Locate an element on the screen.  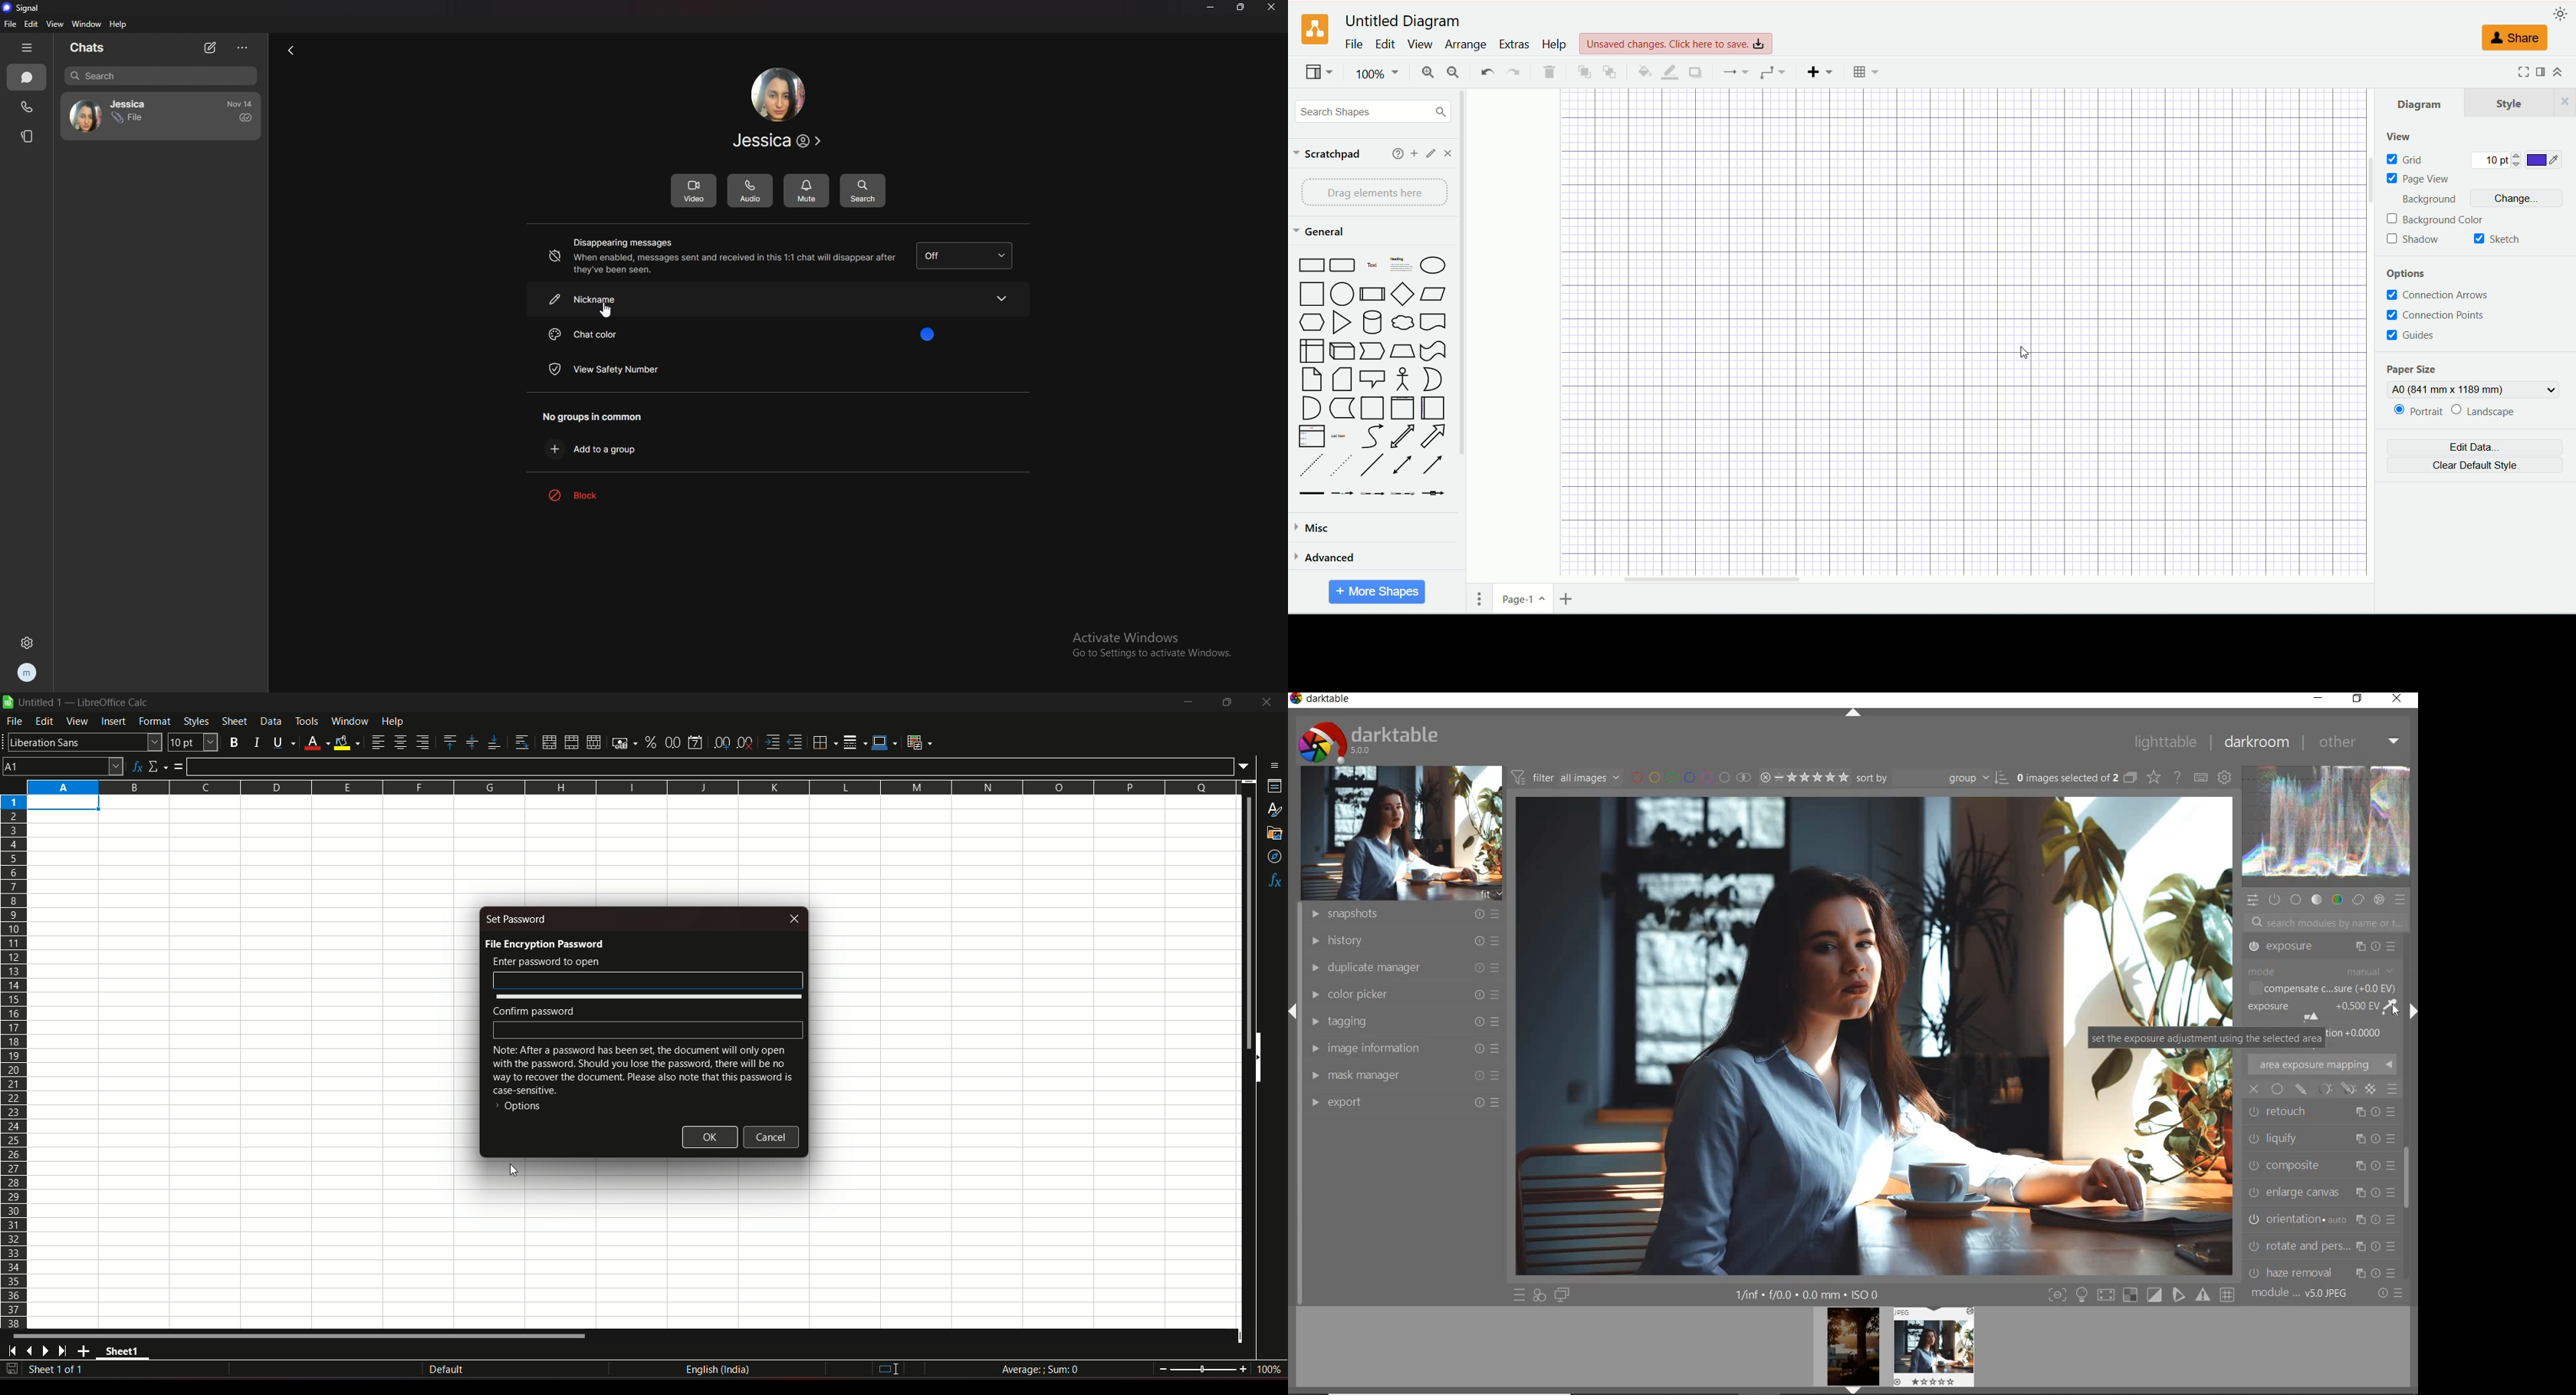
chat color is located at coordinates (777, 333).